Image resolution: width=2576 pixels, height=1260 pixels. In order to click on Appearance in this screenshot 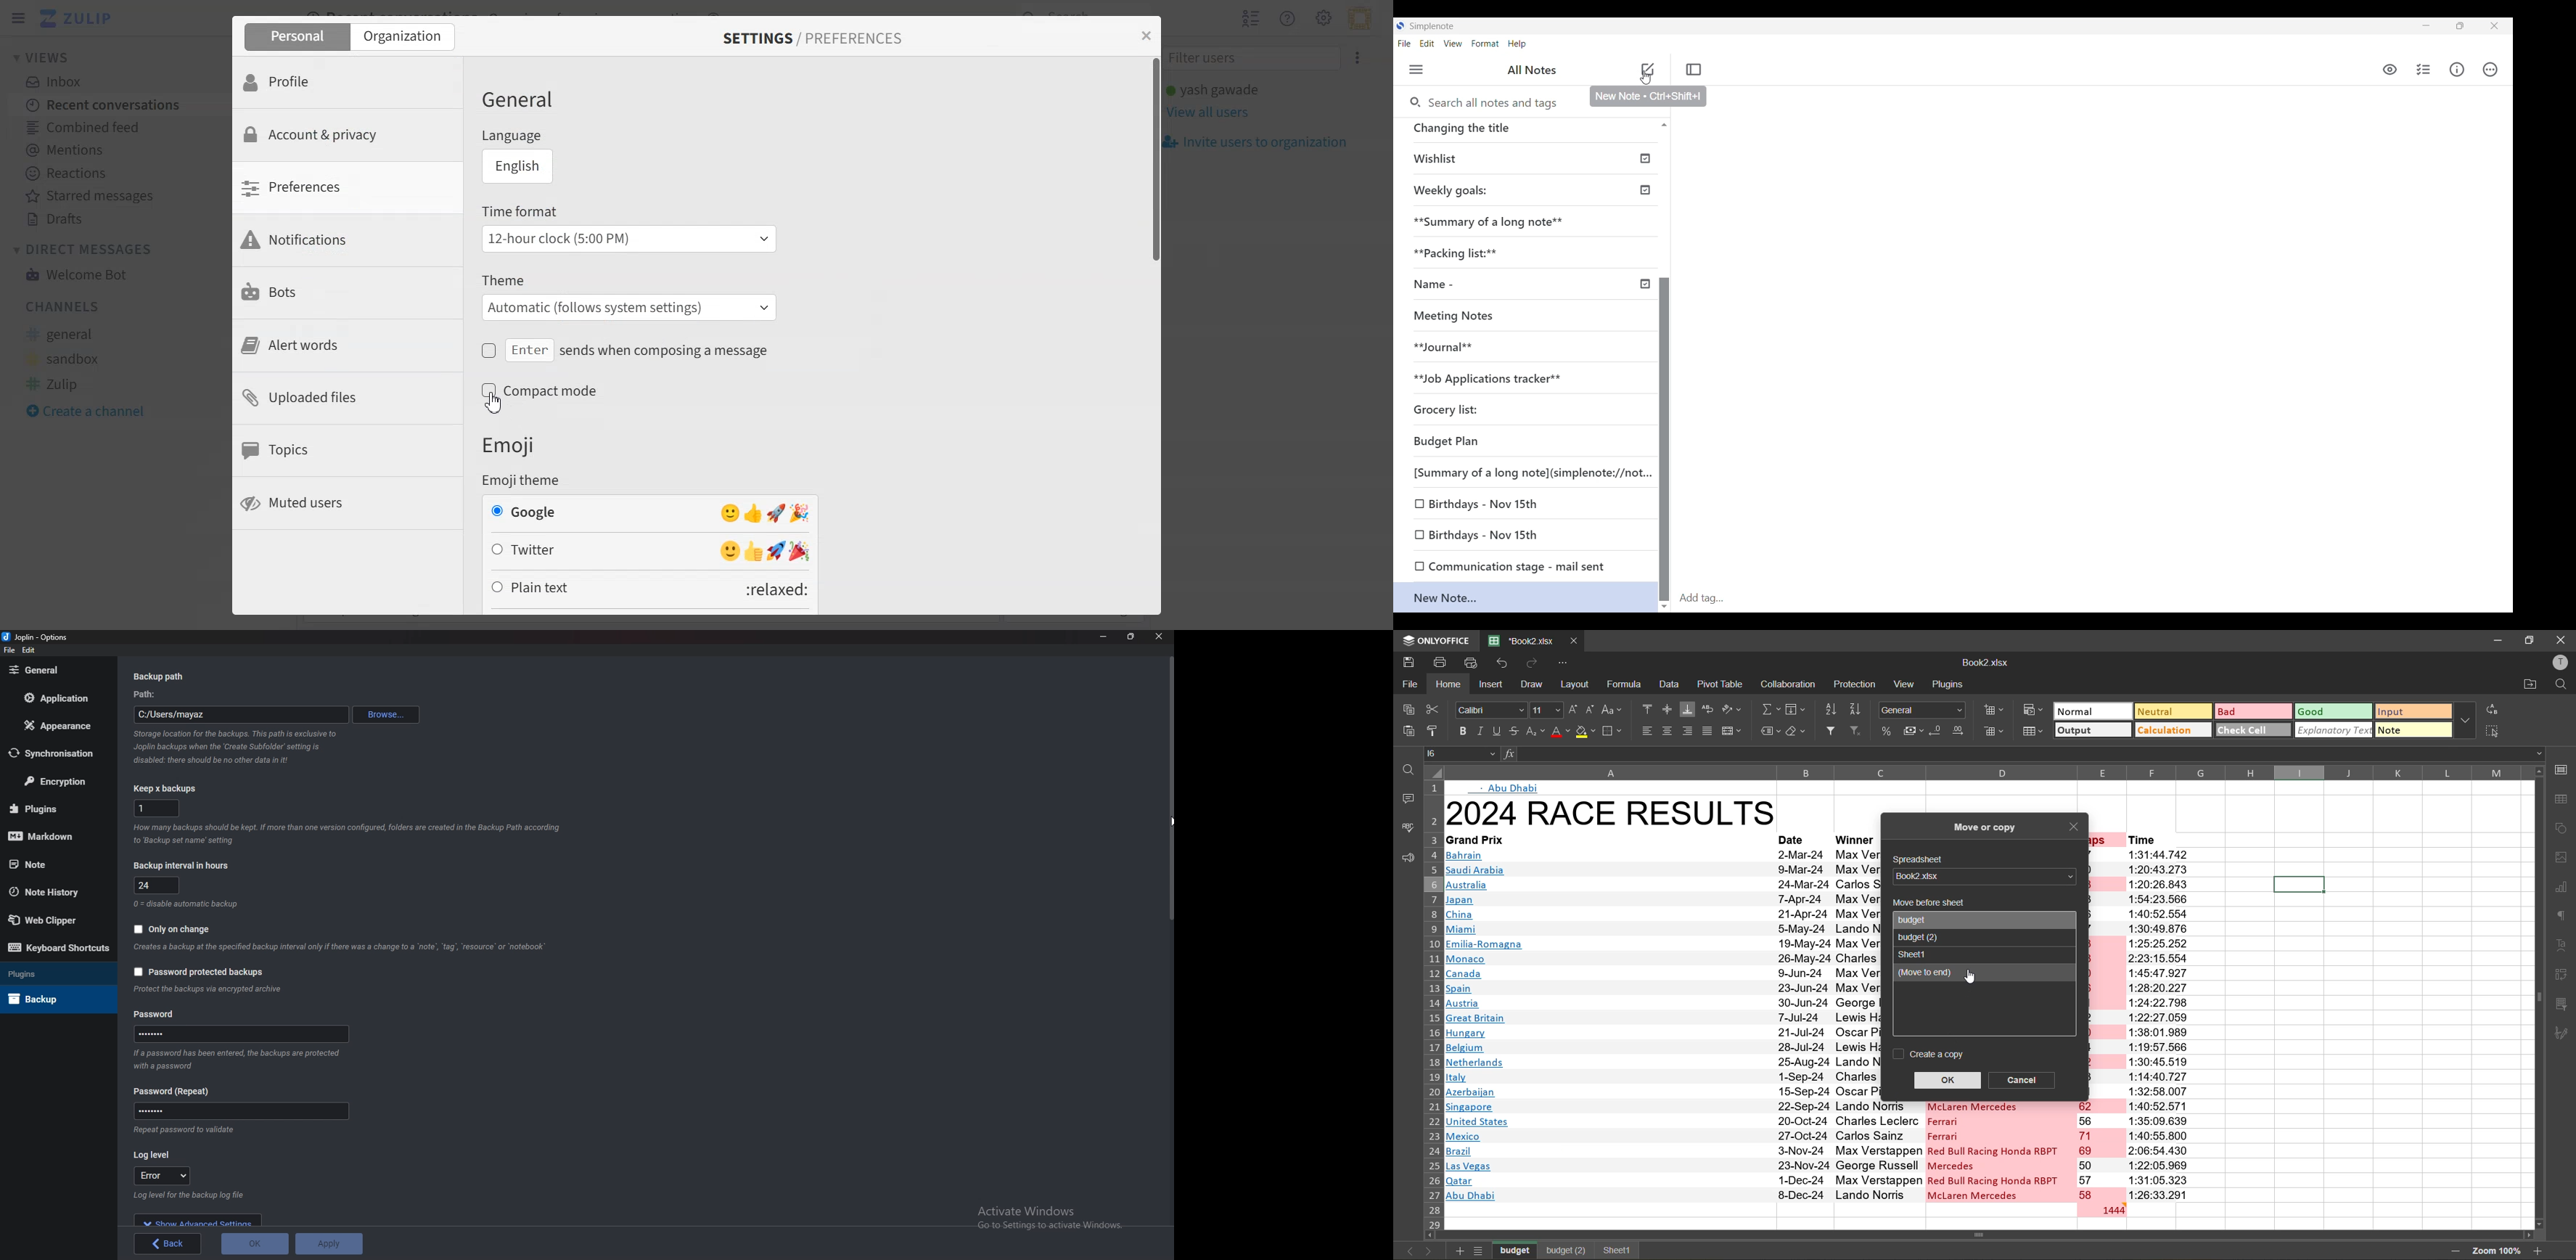, I will do `click(57, 727)`.